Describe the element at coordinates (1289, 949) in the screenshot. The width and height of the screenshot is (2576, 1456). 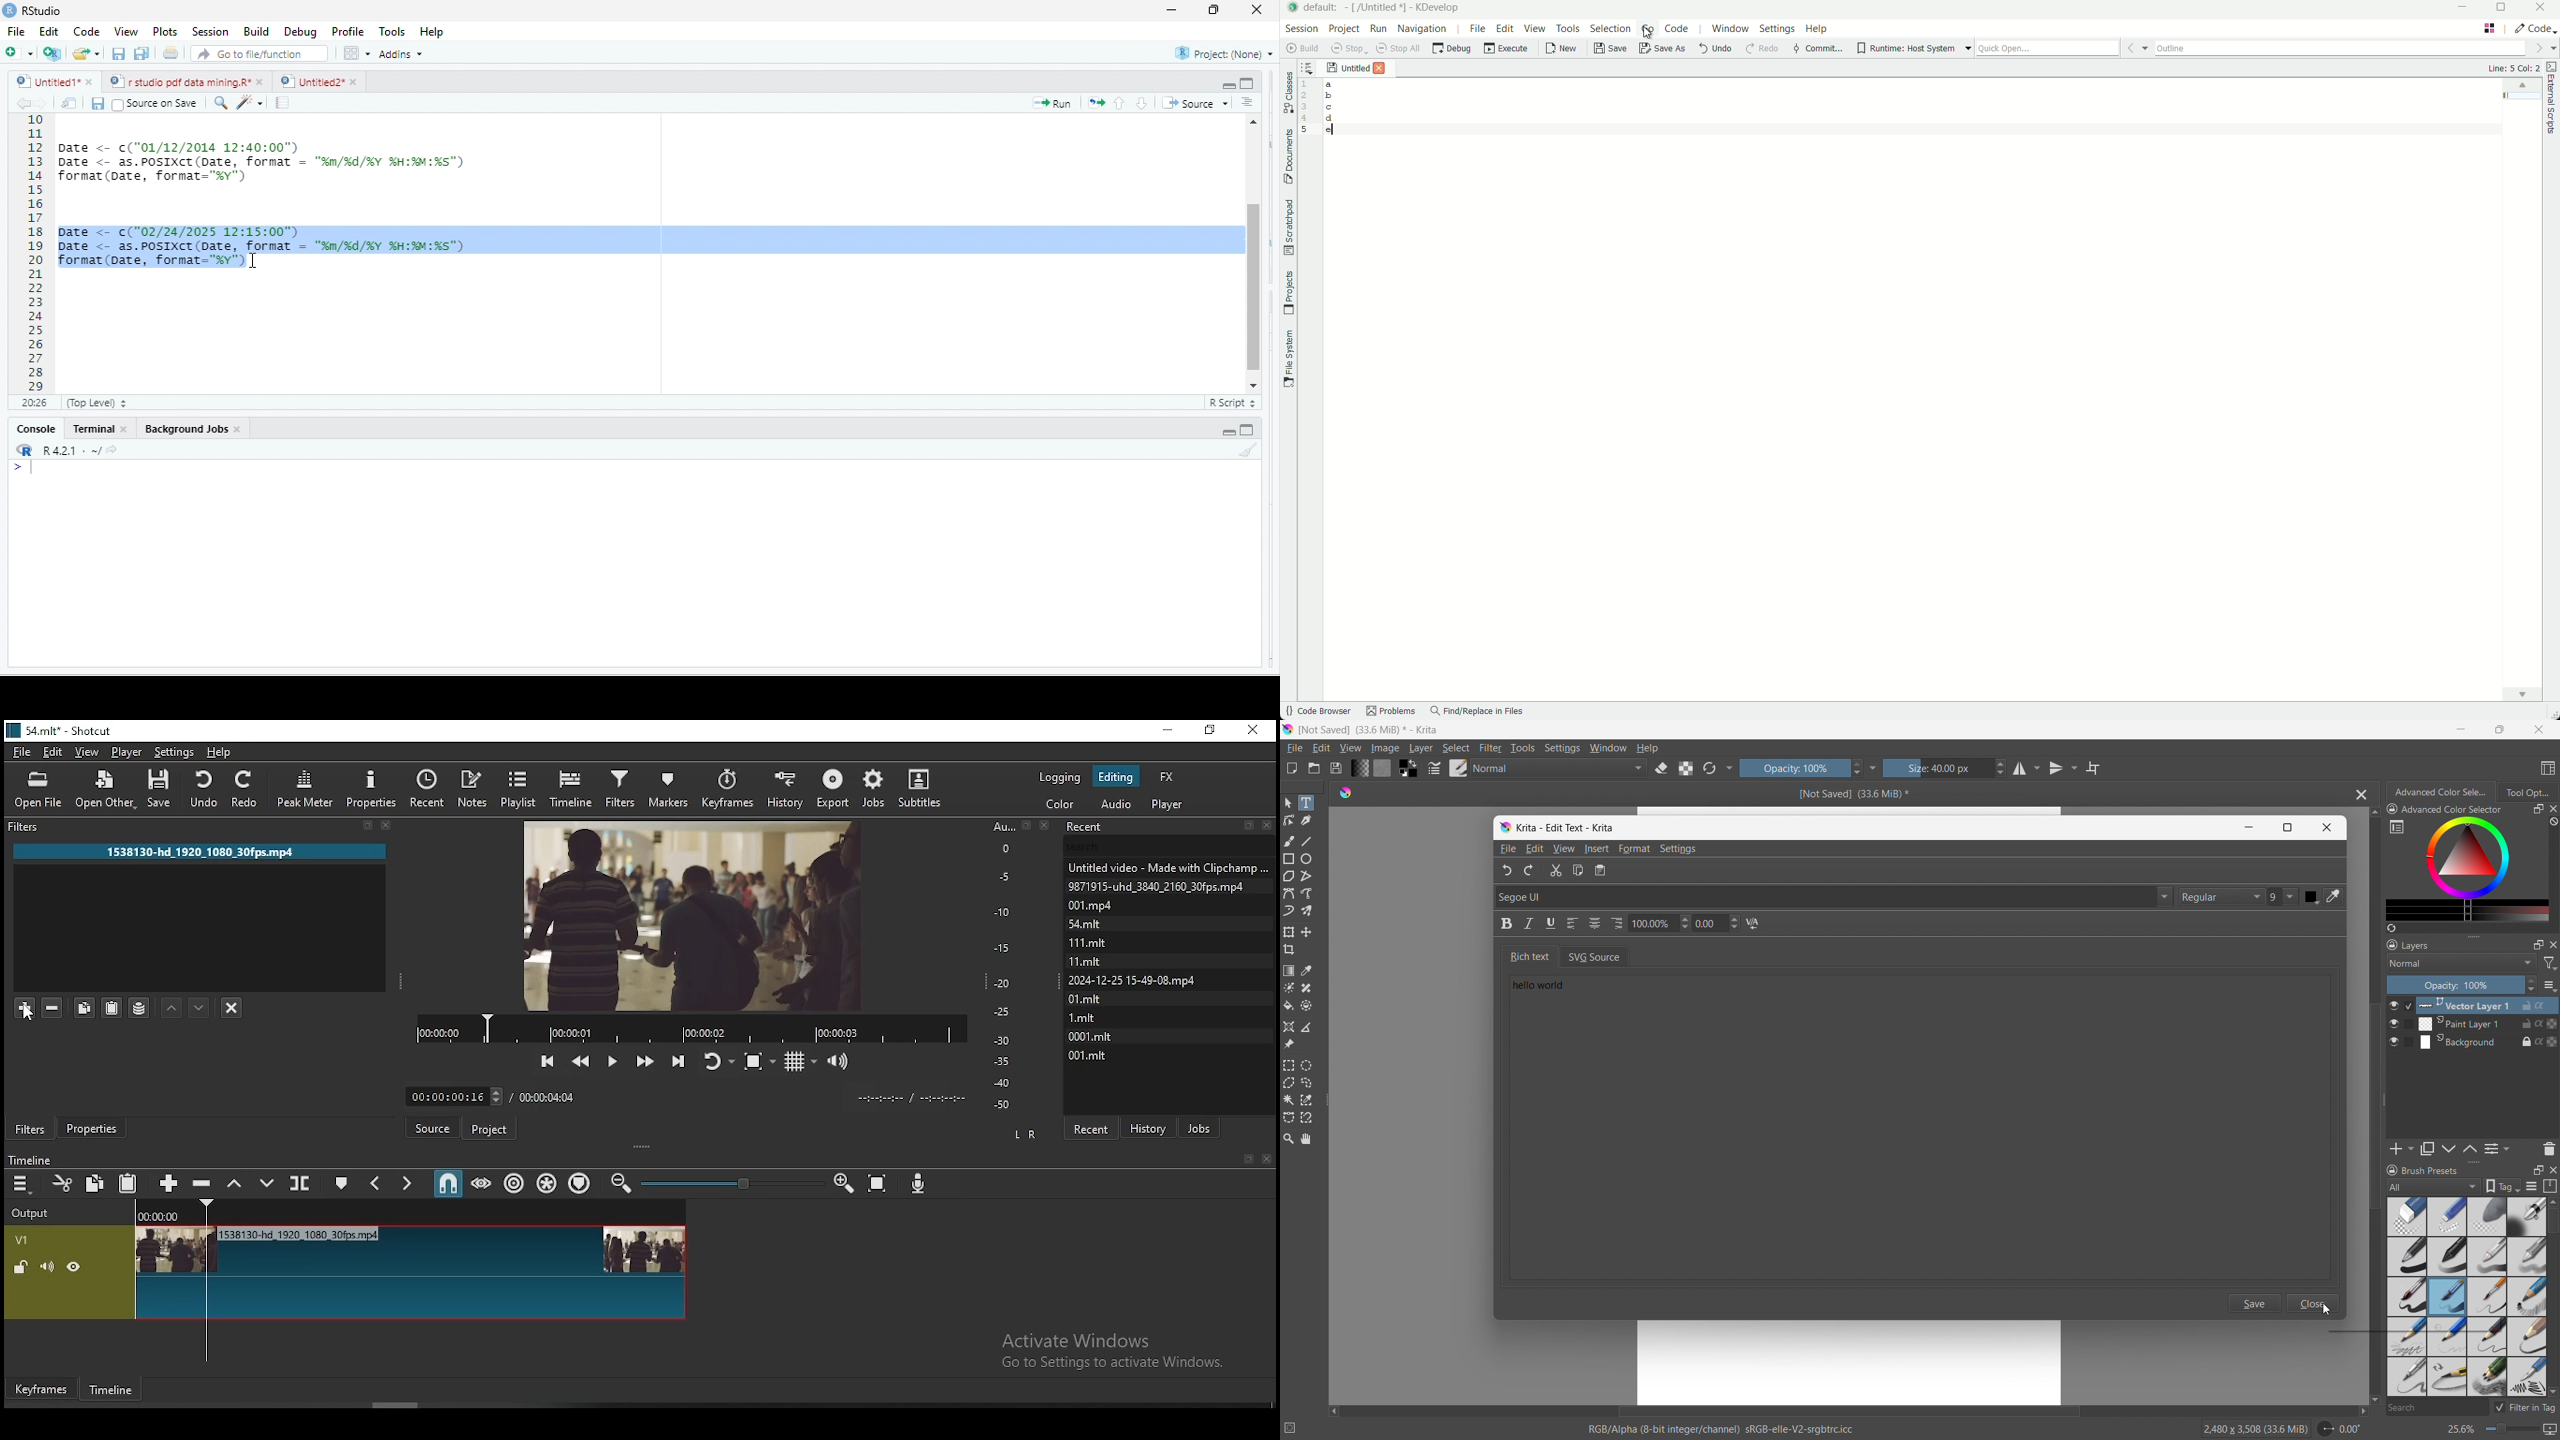
I see `crop the image to an area` at that location.